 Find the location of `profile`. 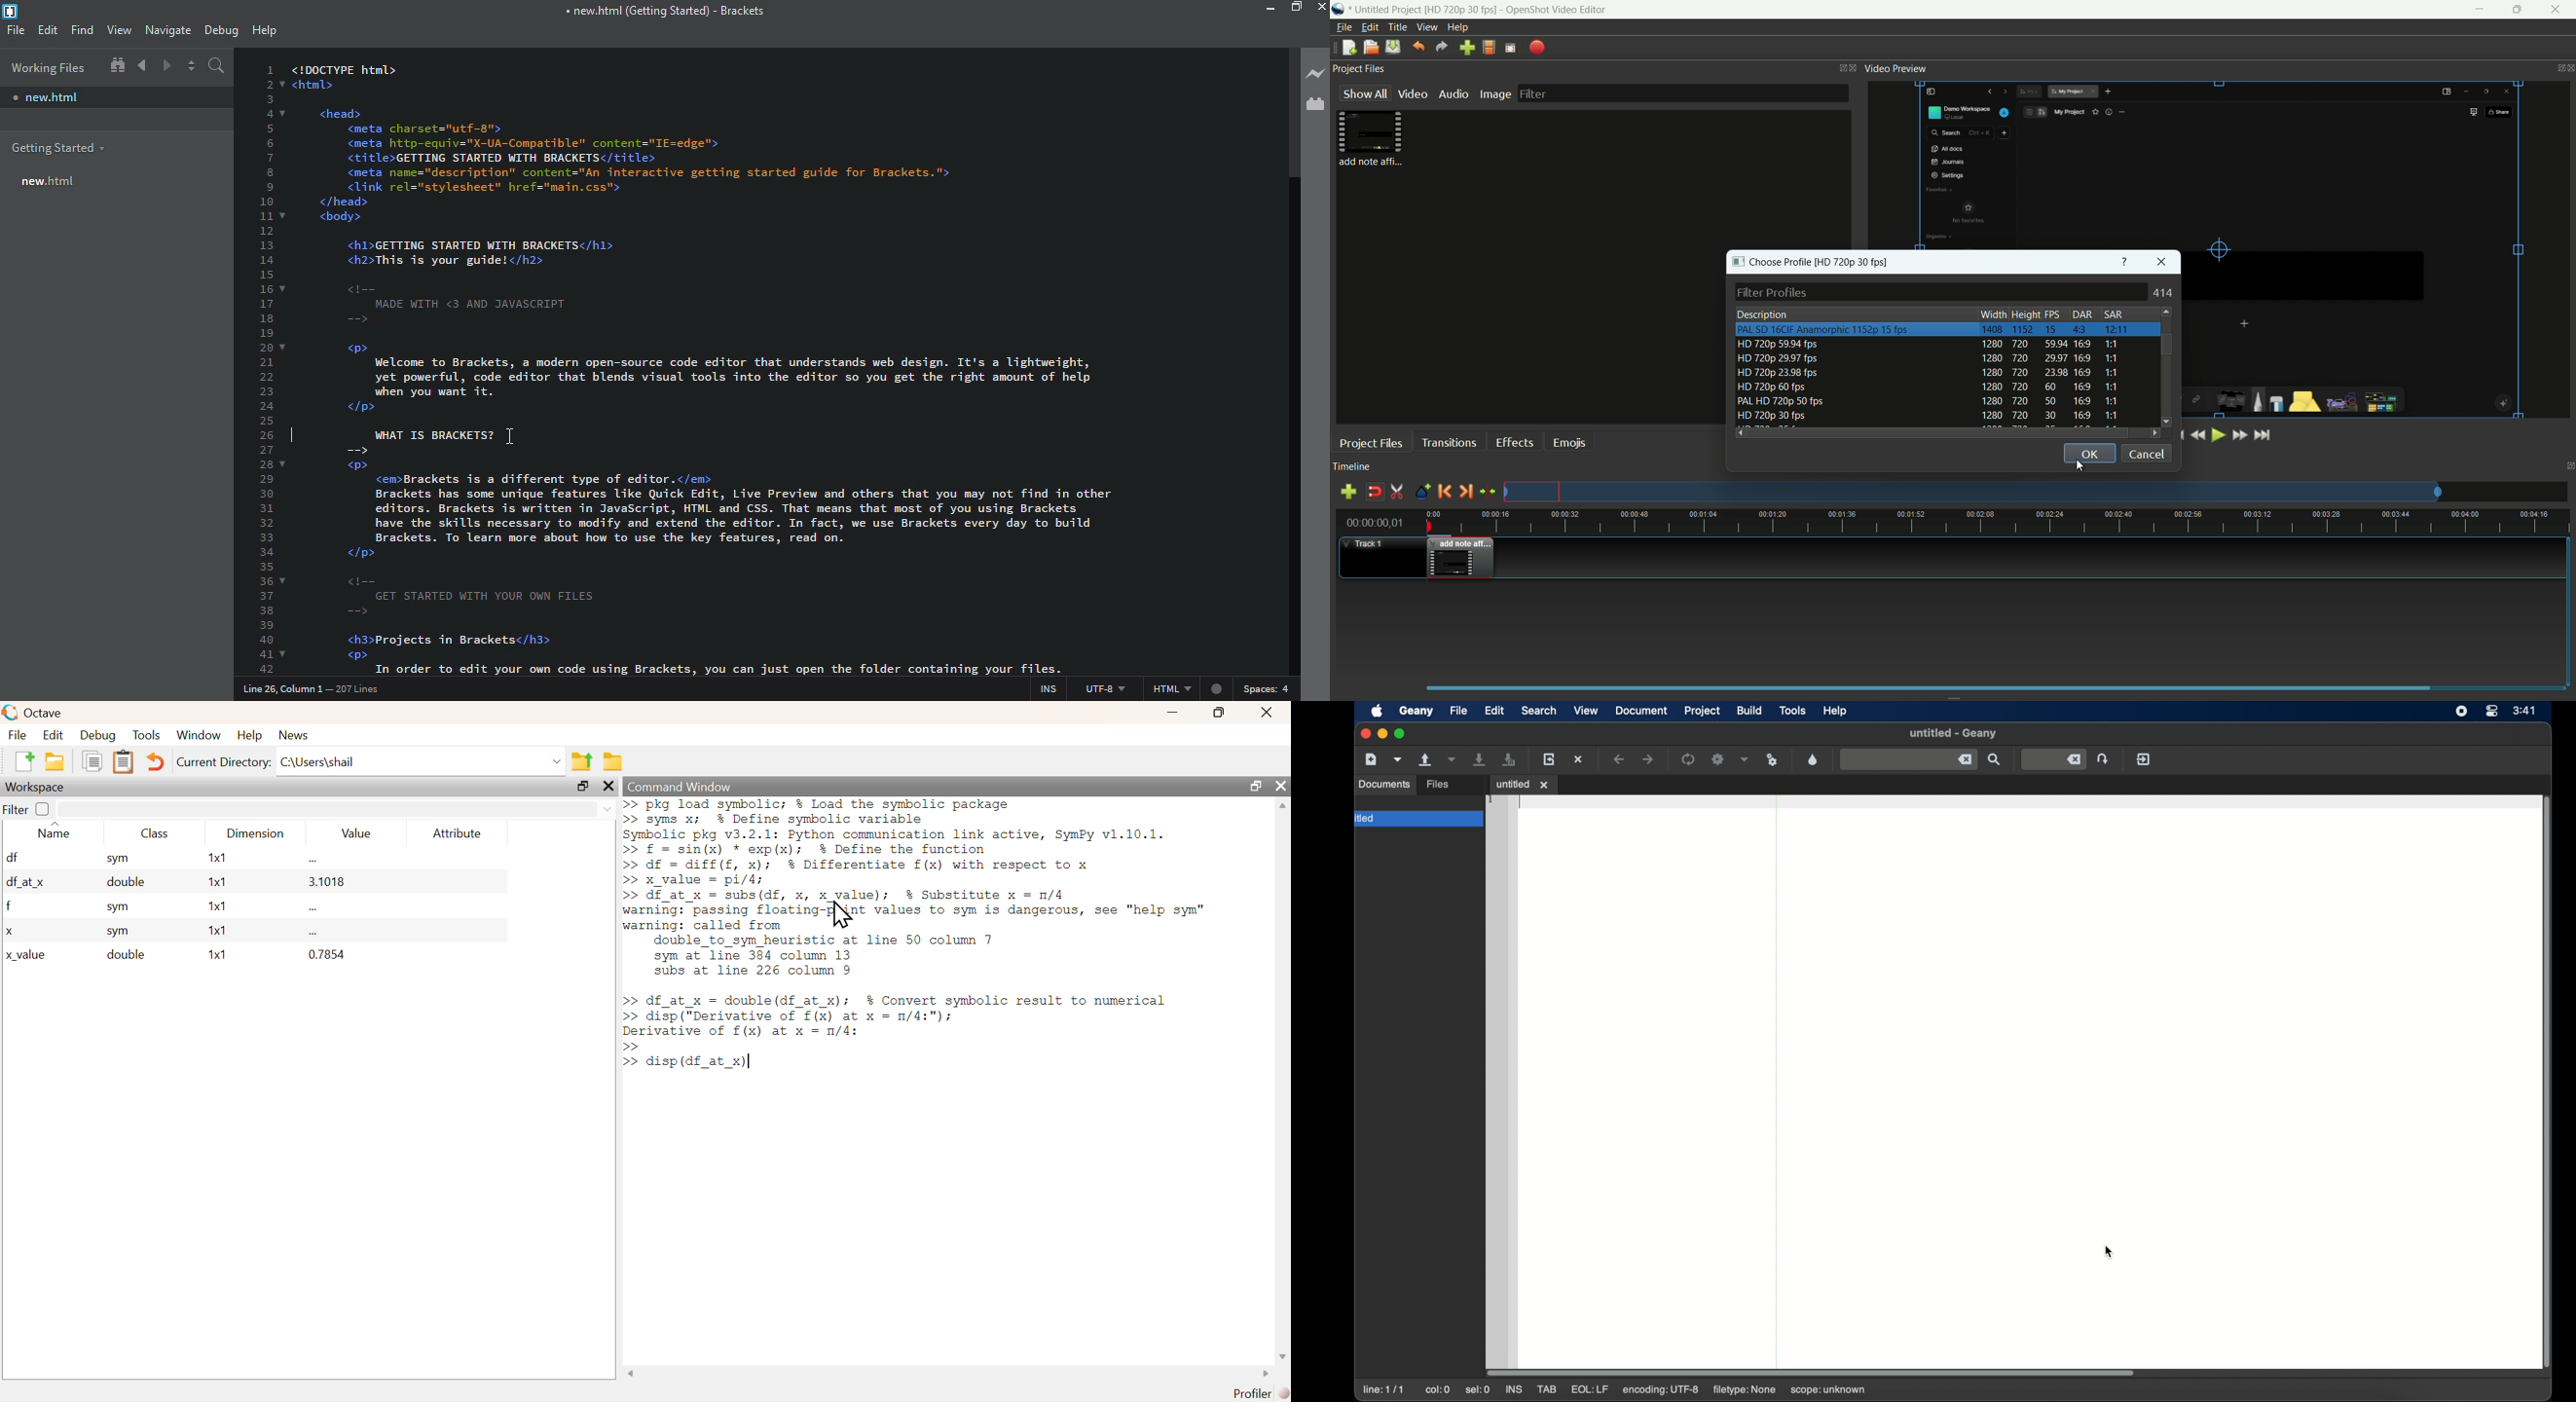

profile is located at coordinates (1489, 49).